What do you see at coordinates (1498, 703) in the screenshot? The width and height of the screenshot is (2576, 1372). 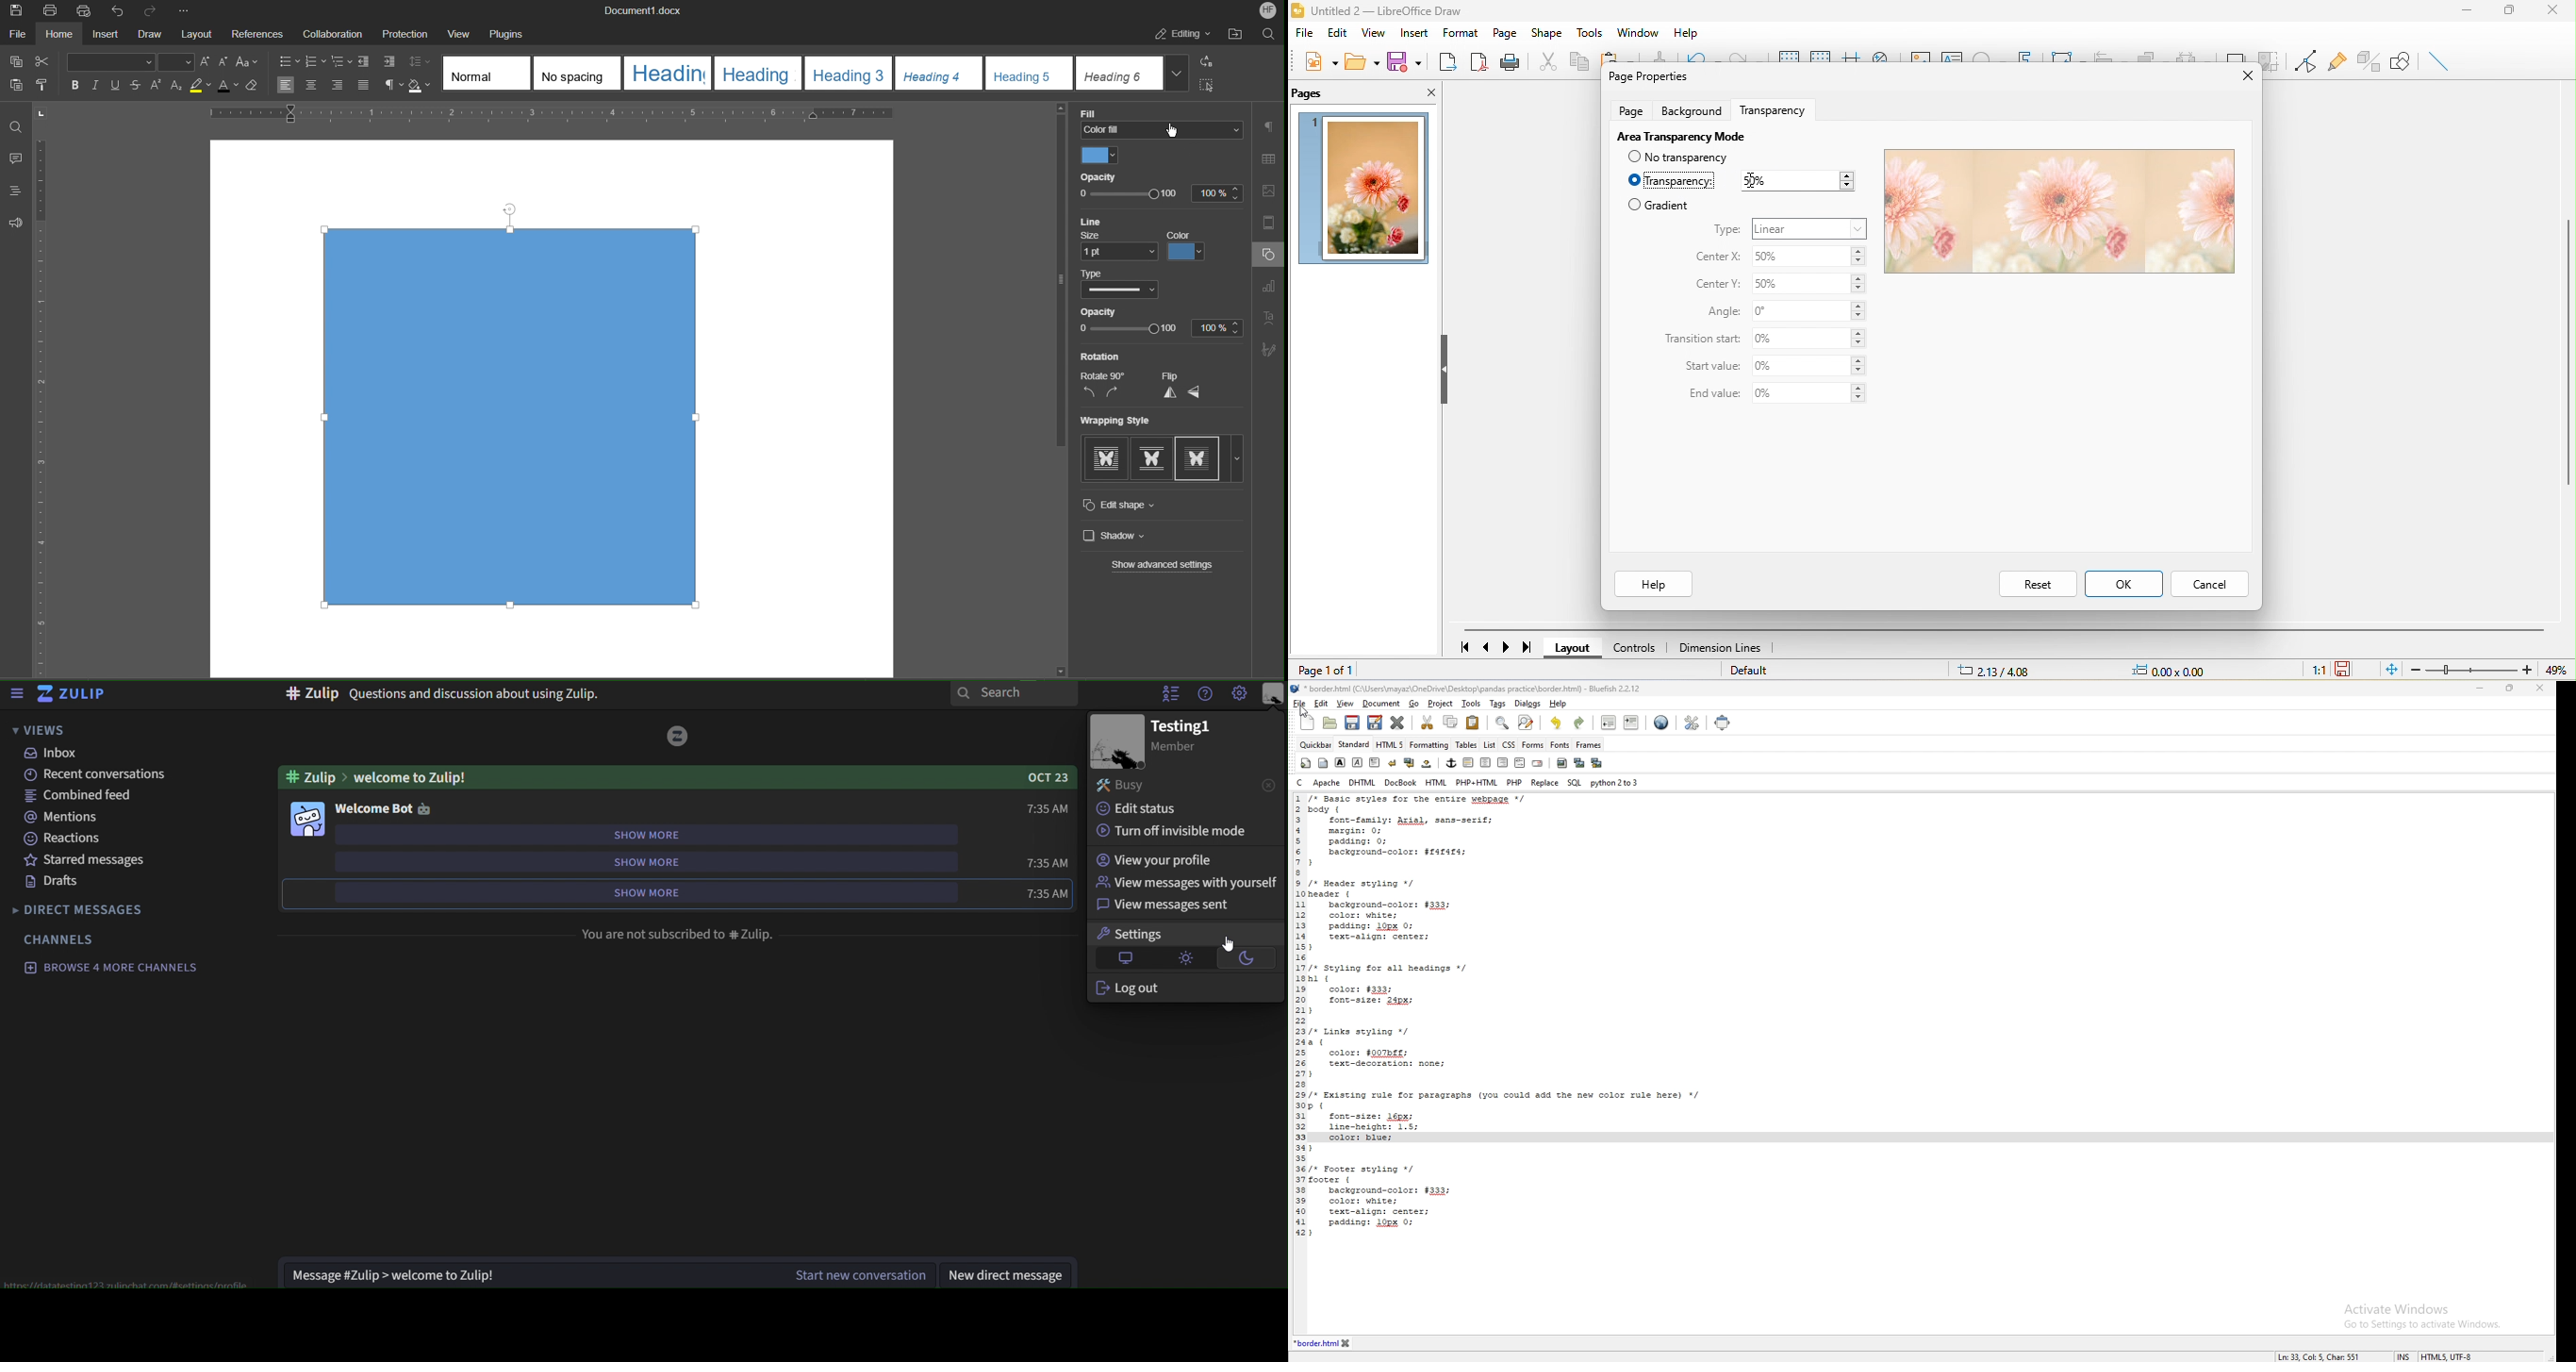 I see `tags` at bounding box center [1498, 703].